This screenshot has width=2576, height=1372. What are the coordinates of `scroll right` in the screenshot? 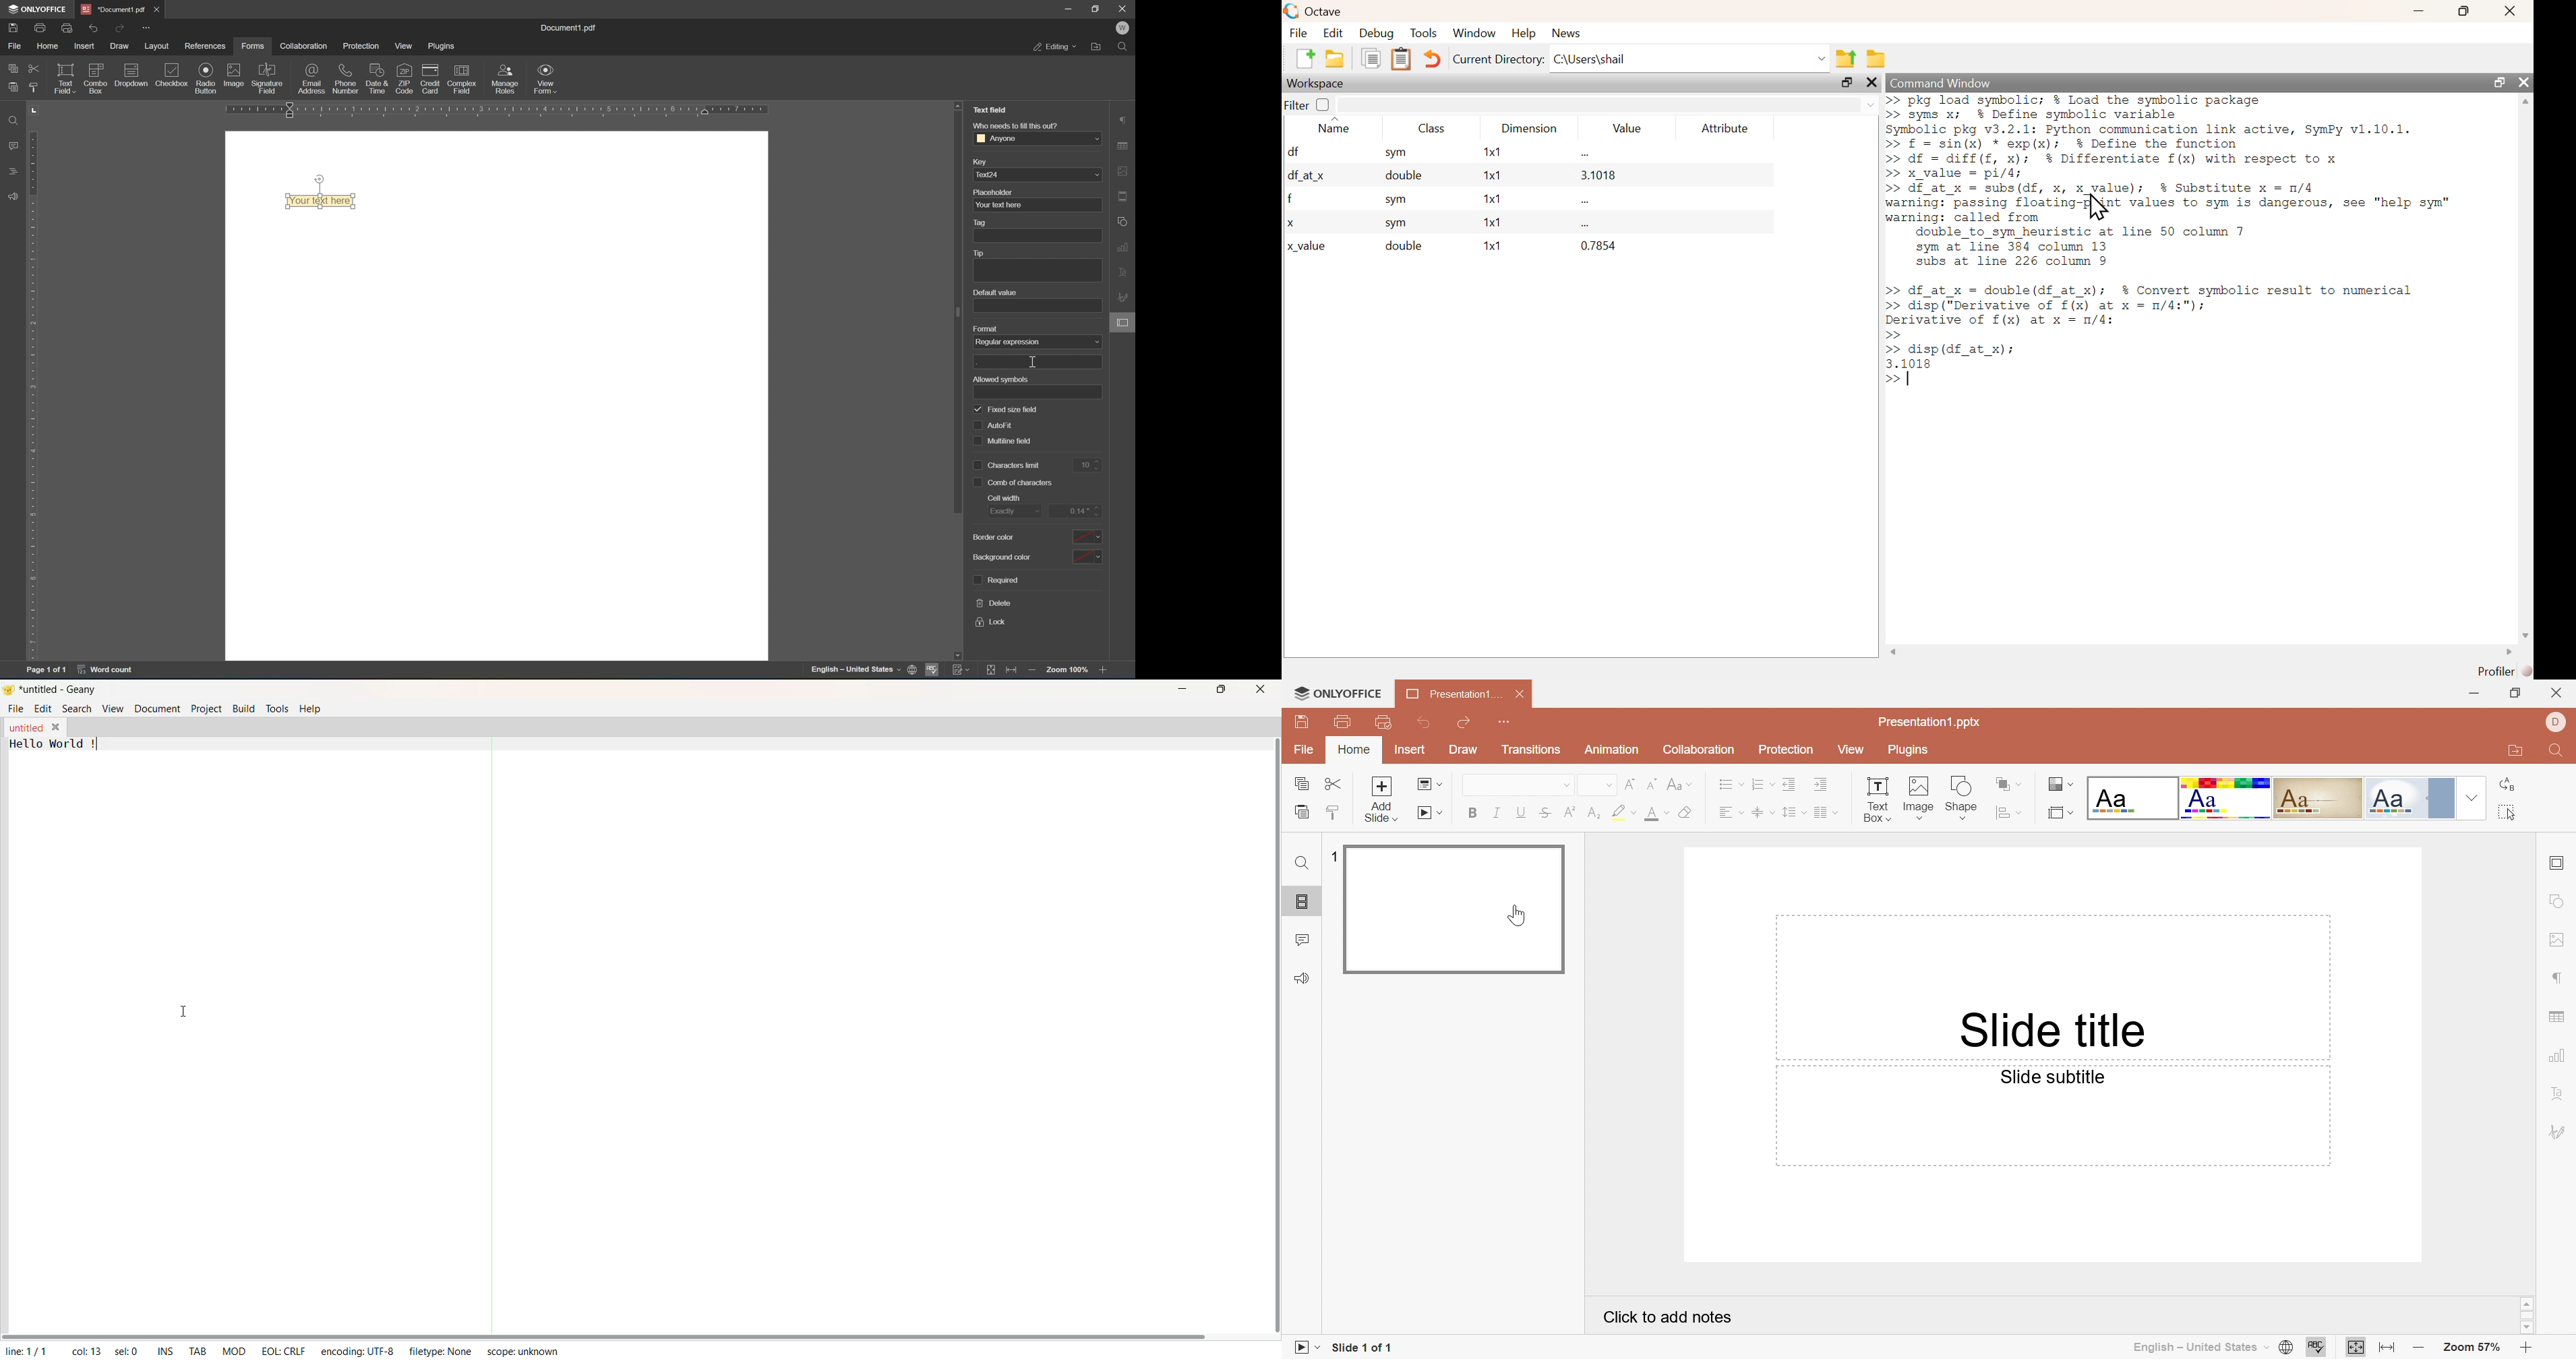 It's located at (2506, 653).